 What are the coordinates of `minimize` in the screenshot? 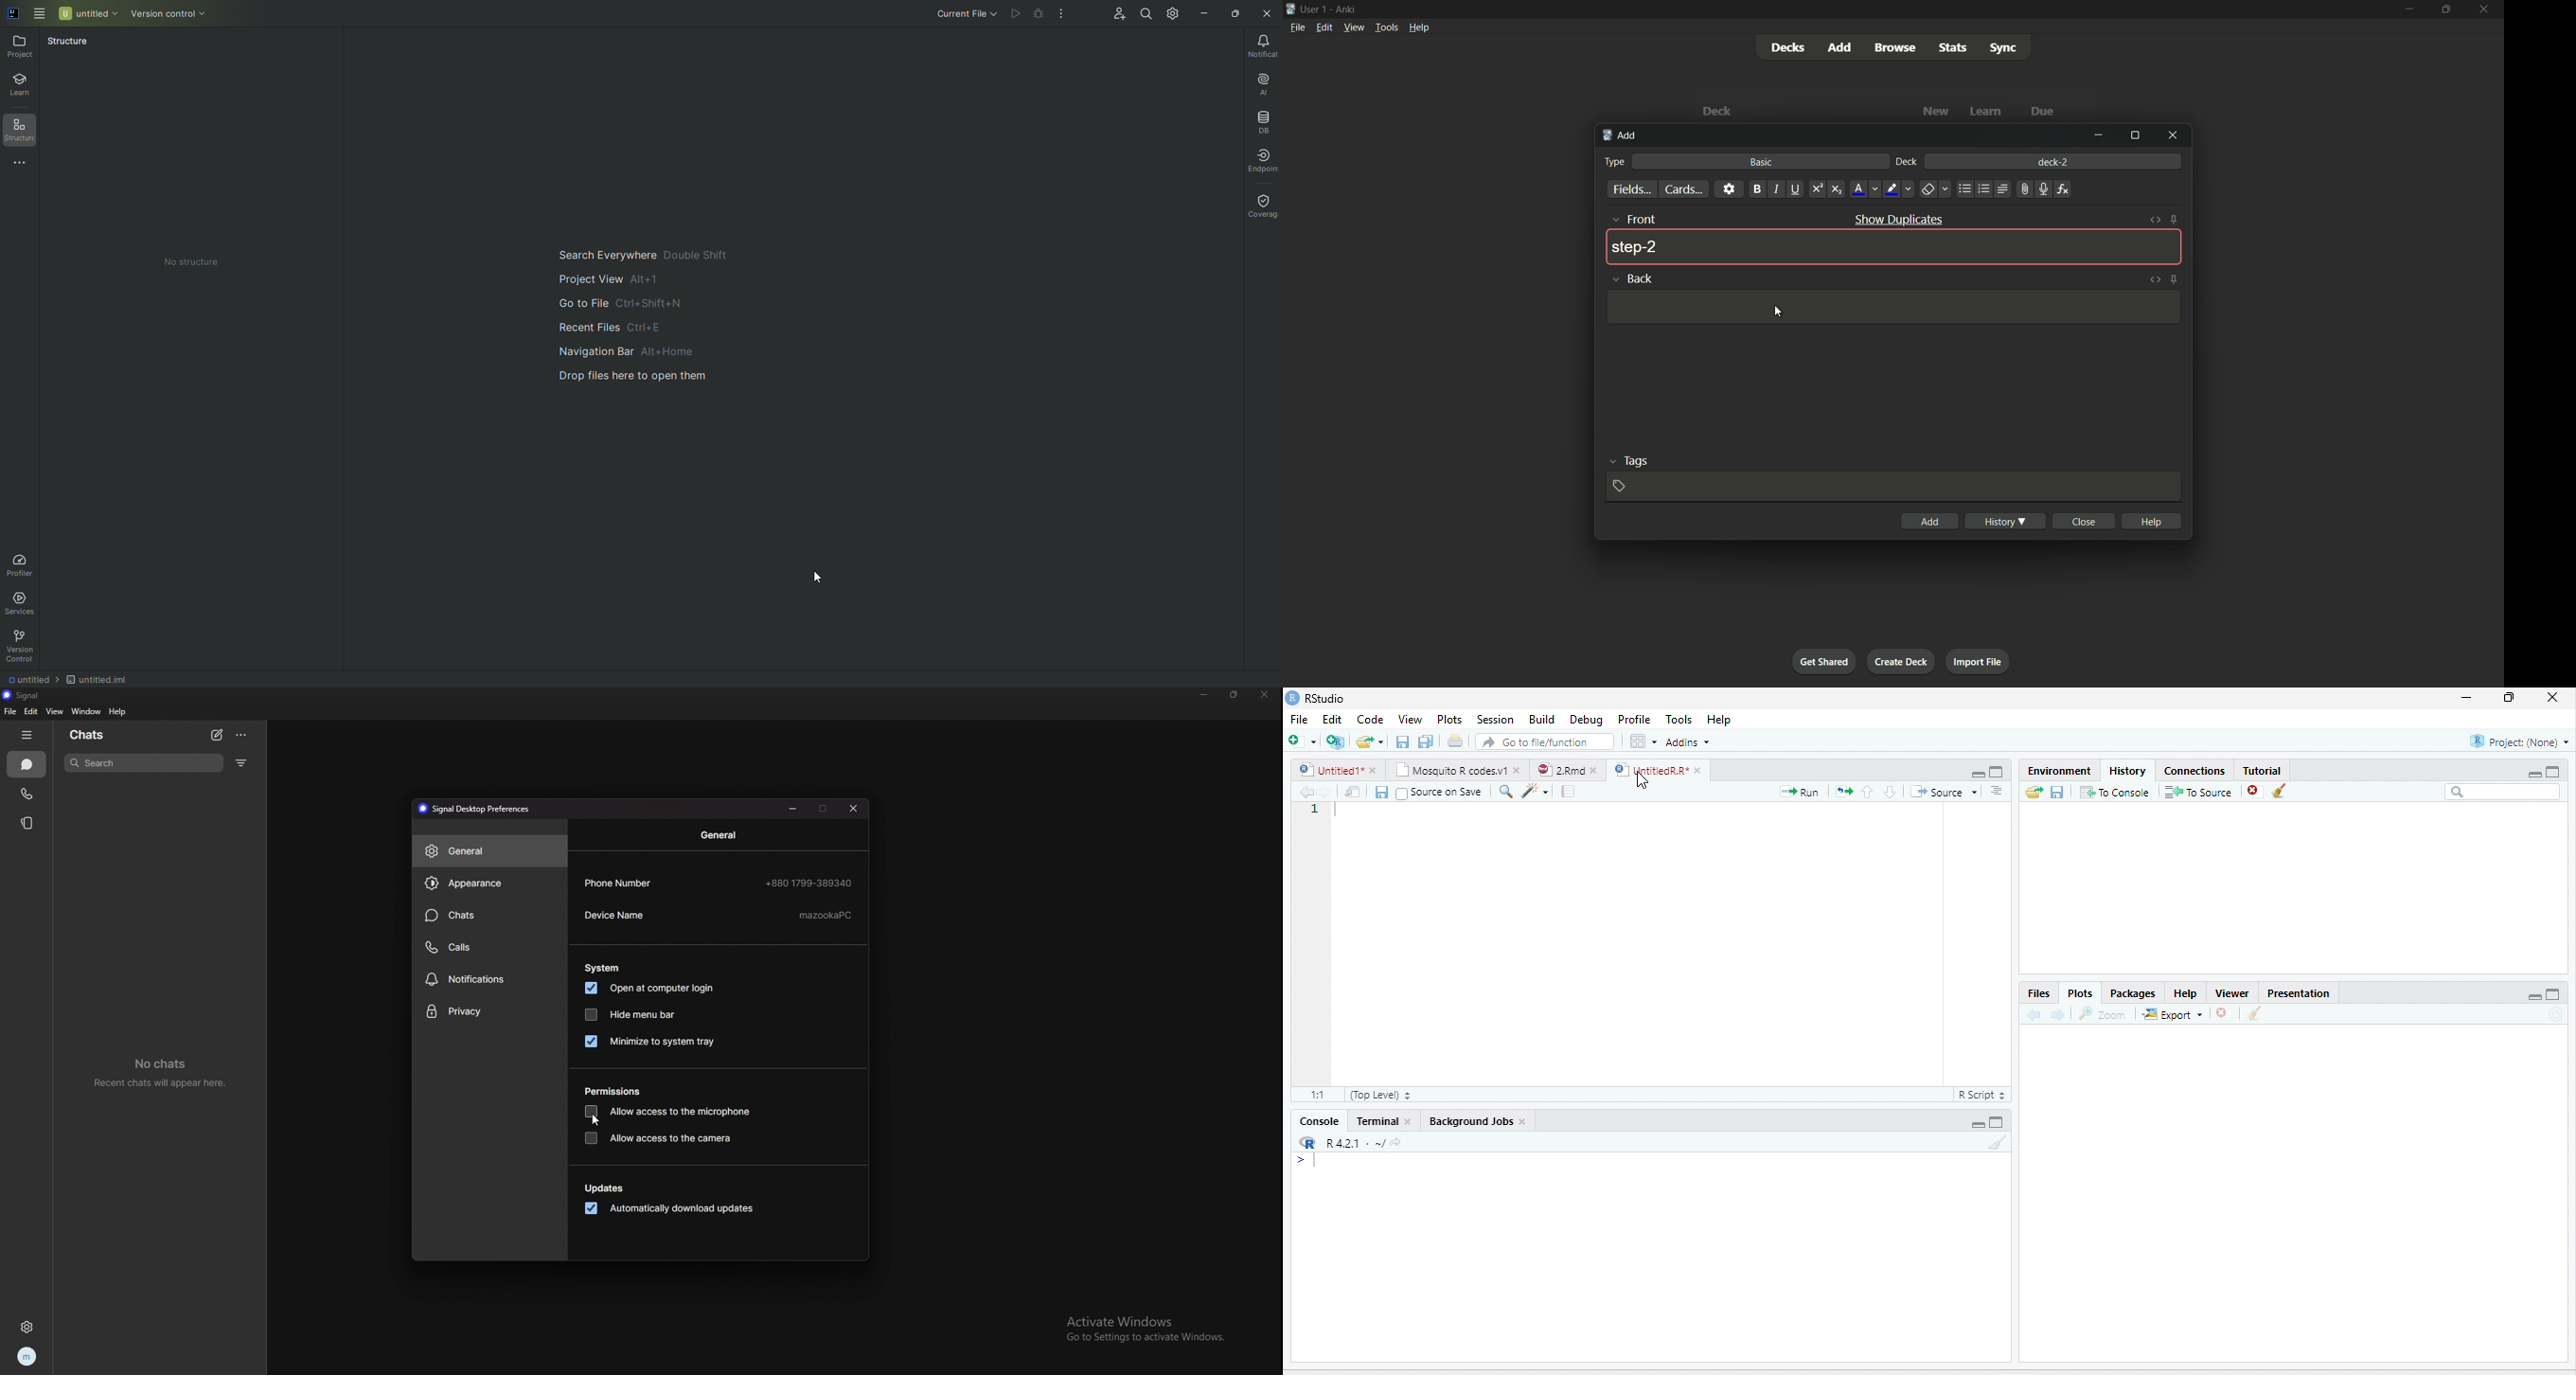 It's located at (2466, 698).